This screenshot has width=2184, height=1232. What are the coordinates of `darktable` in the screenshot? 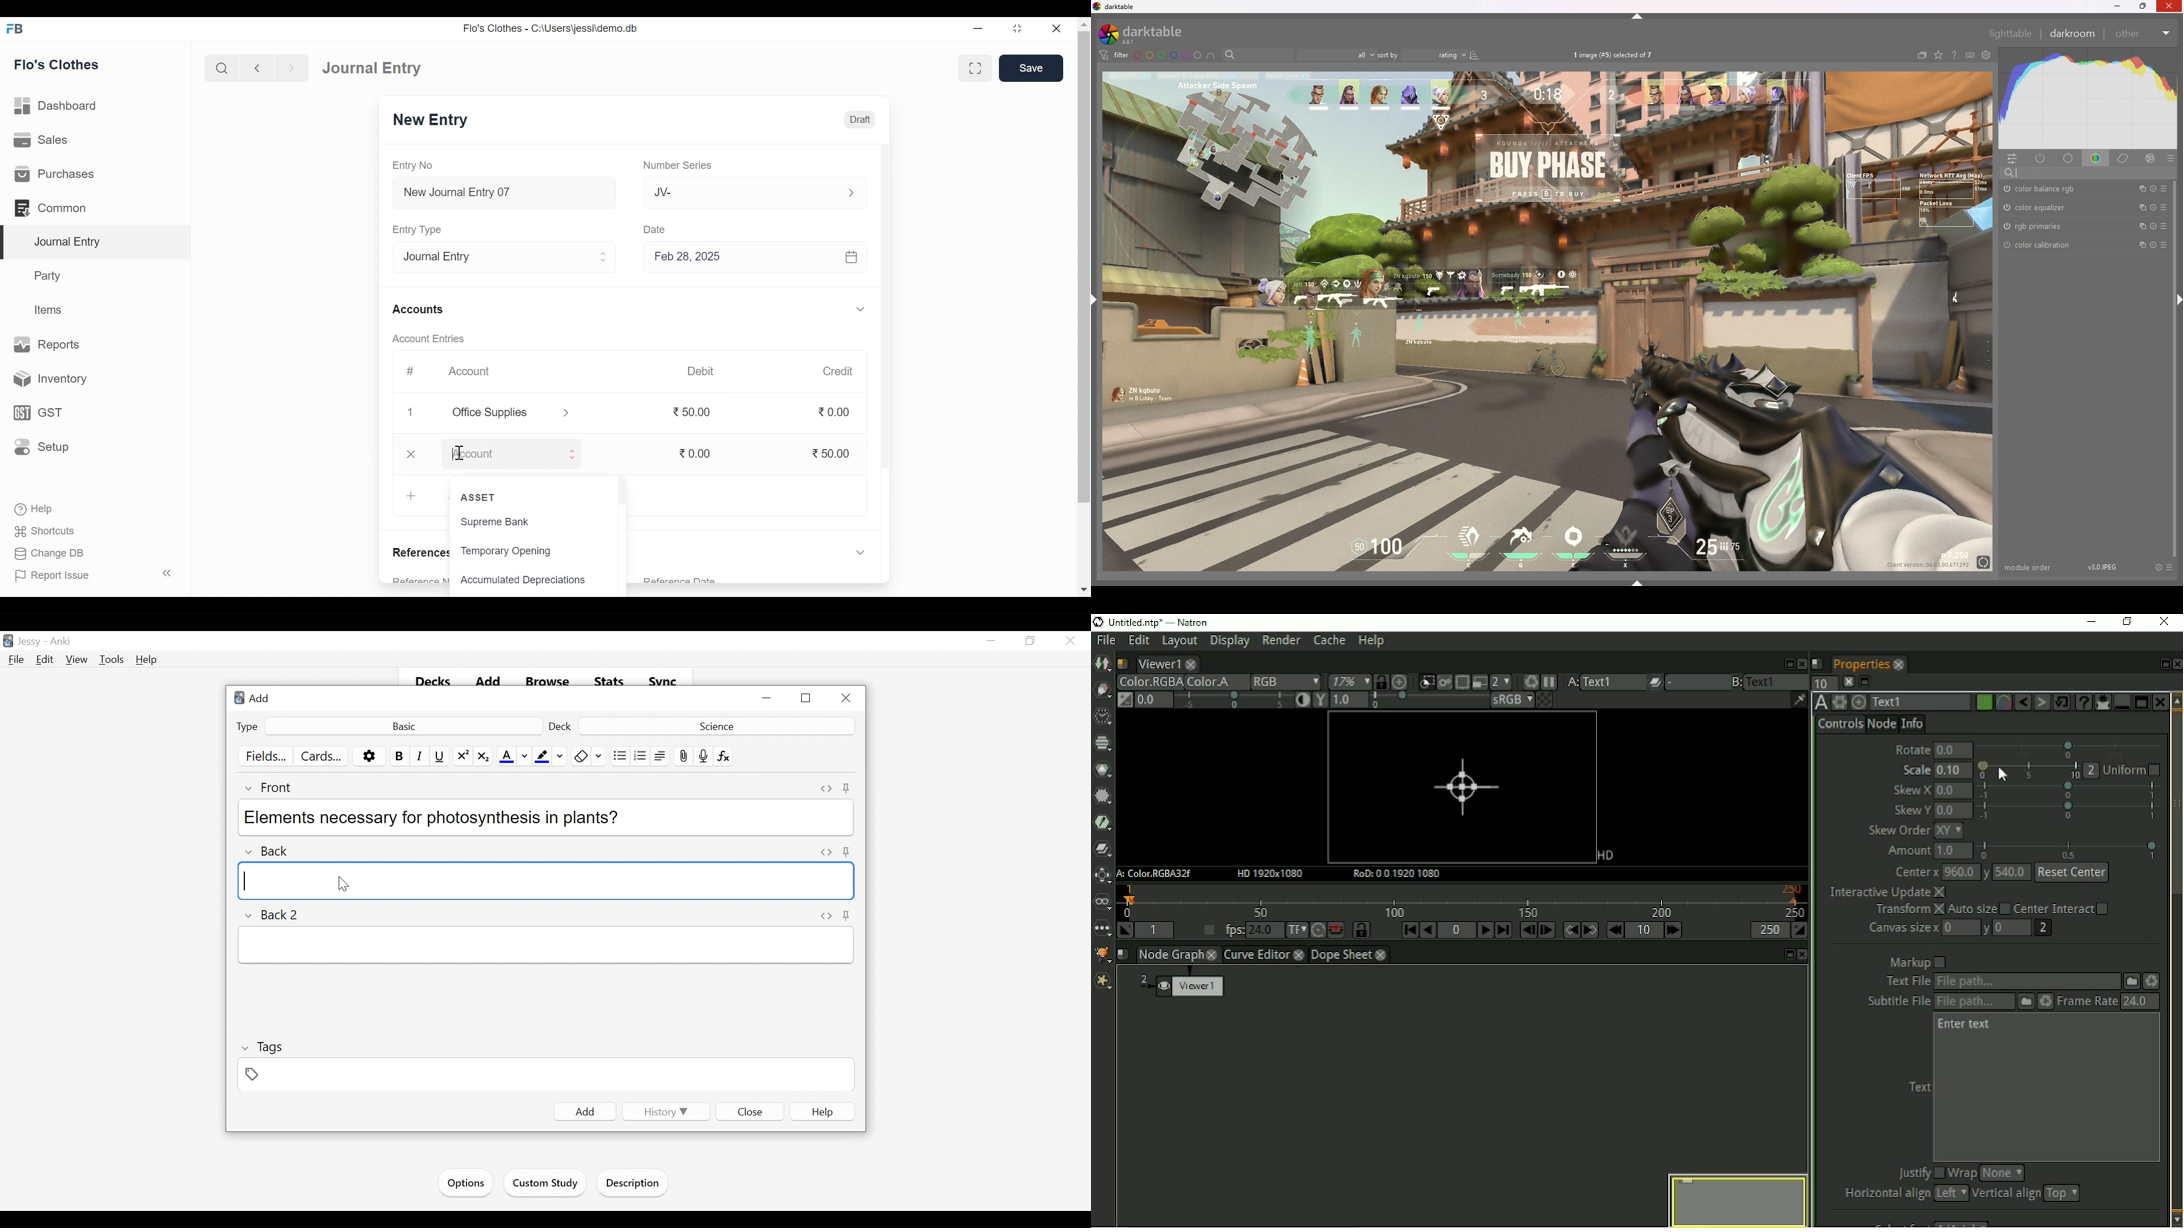 It's located at (1148, 34).